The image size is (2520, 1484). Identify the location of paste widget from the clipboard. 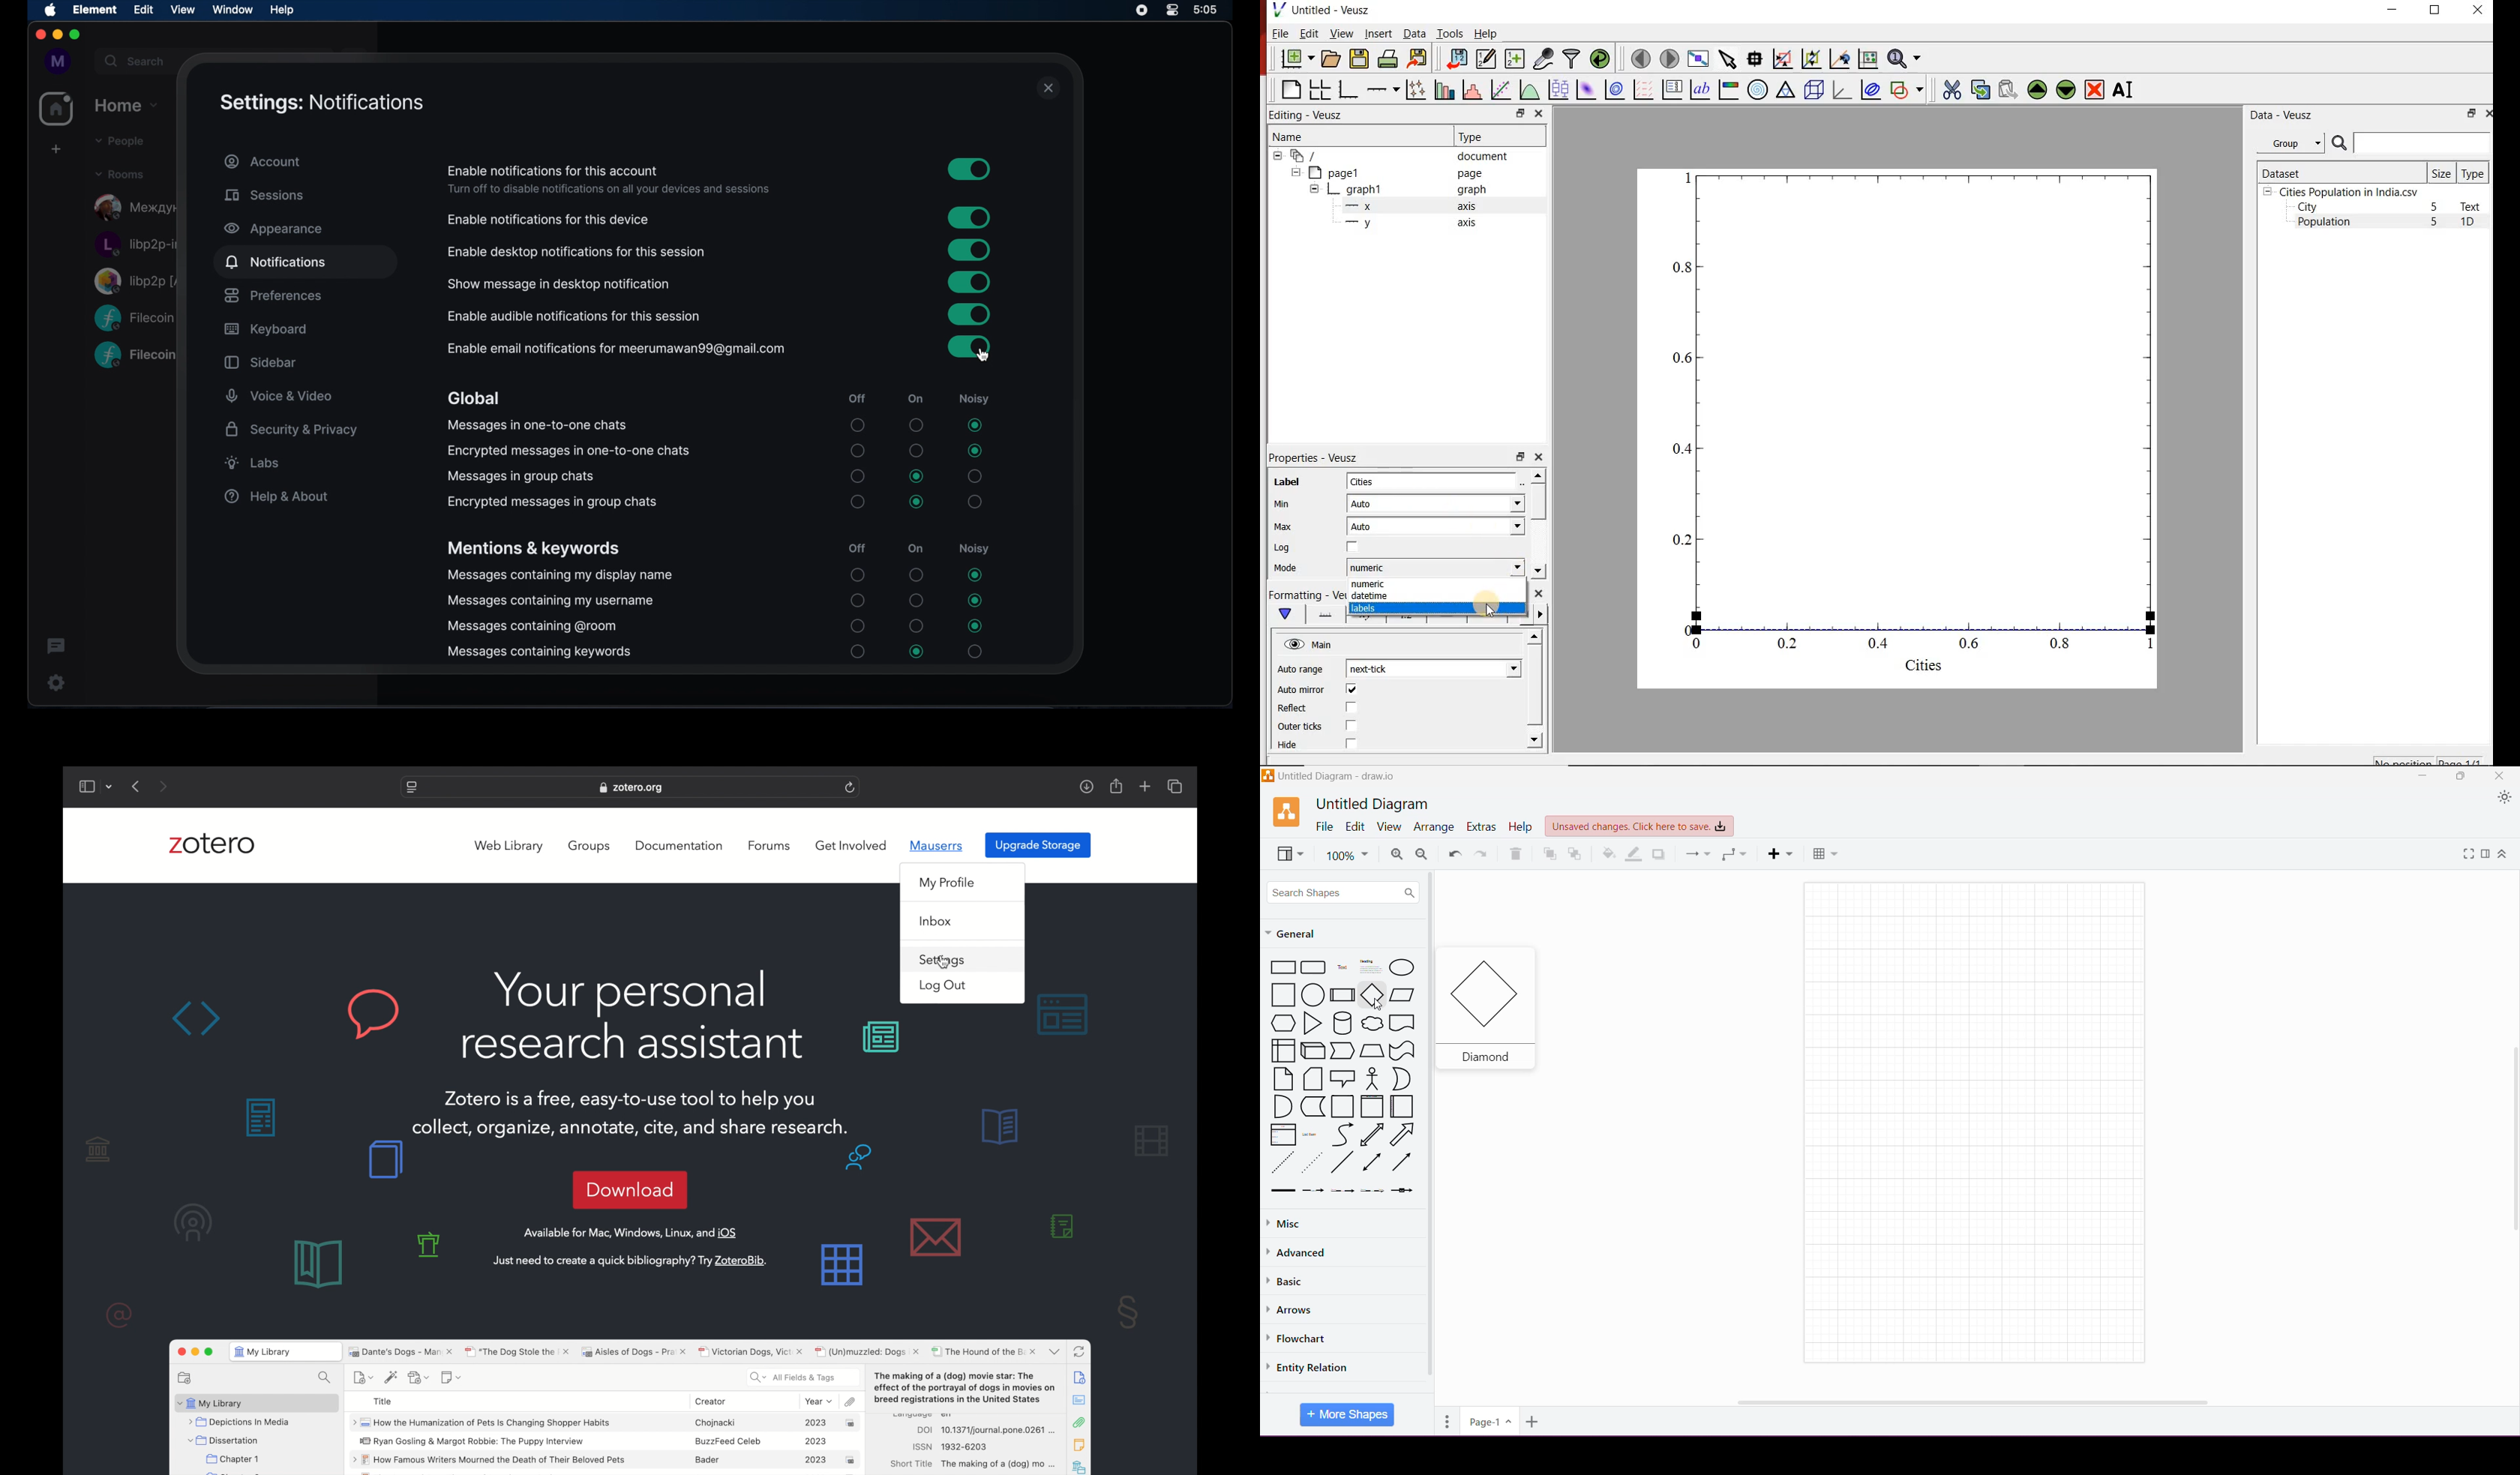
(2008, 90).